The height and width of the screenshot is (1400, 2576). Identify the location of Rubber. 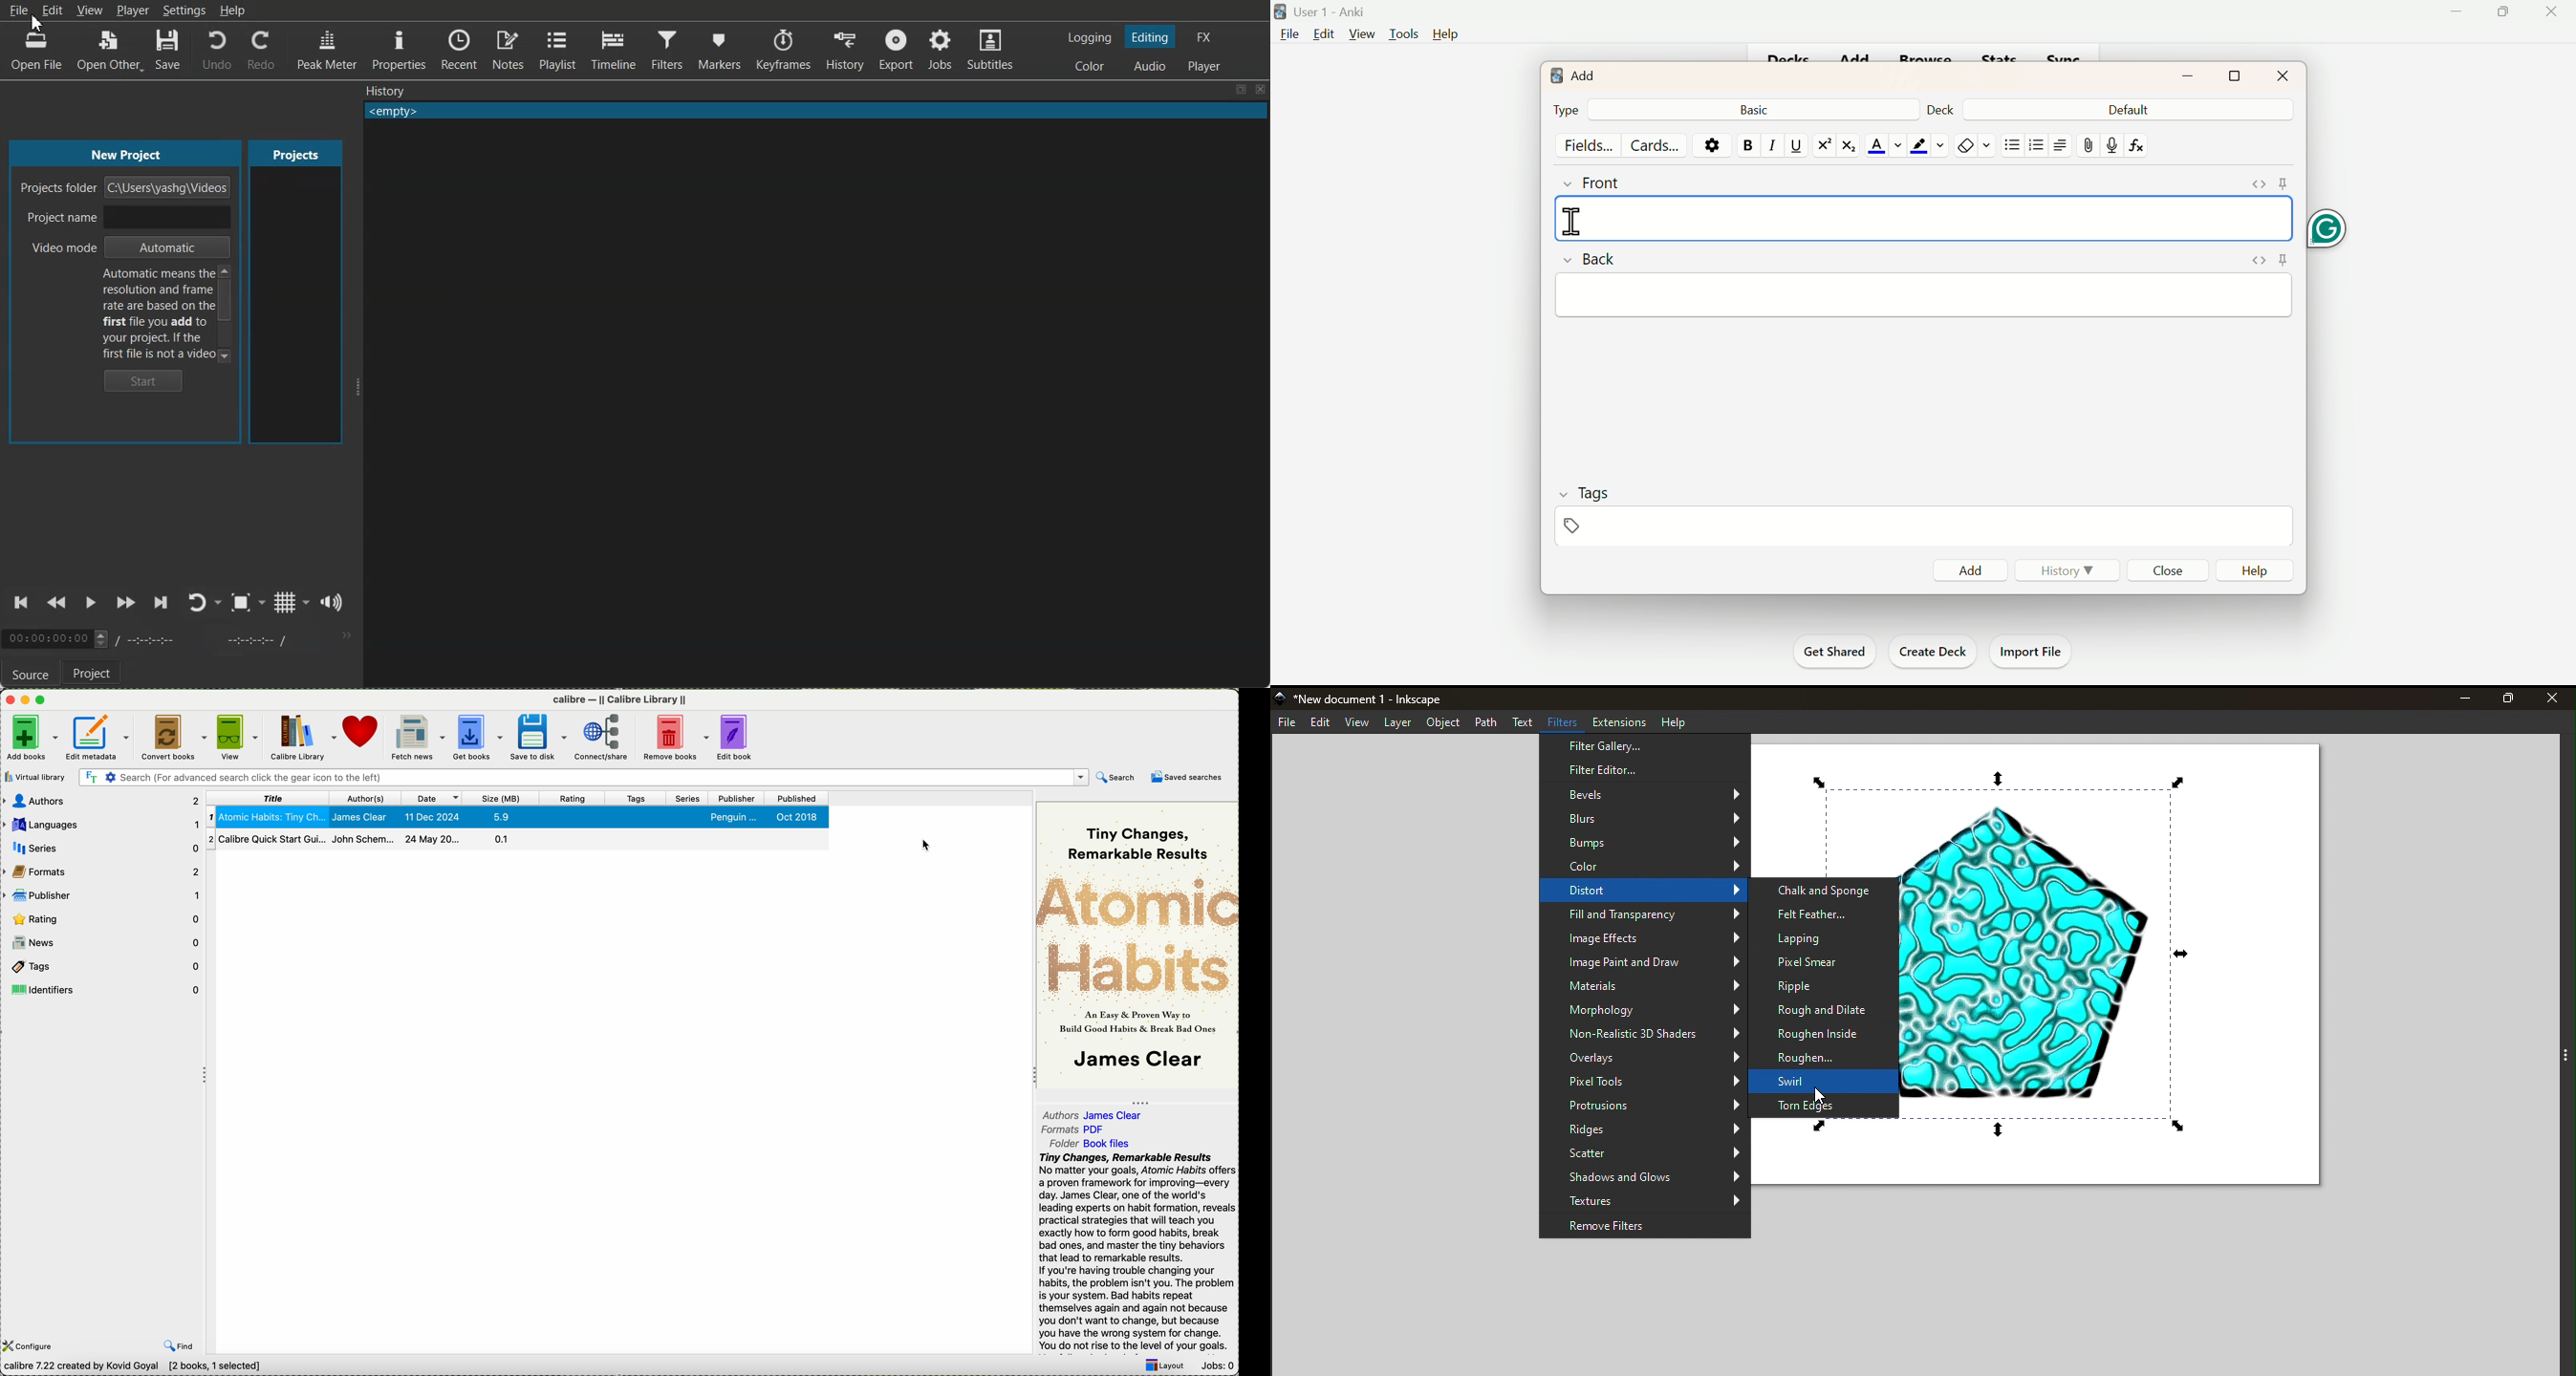
(1975, 144).